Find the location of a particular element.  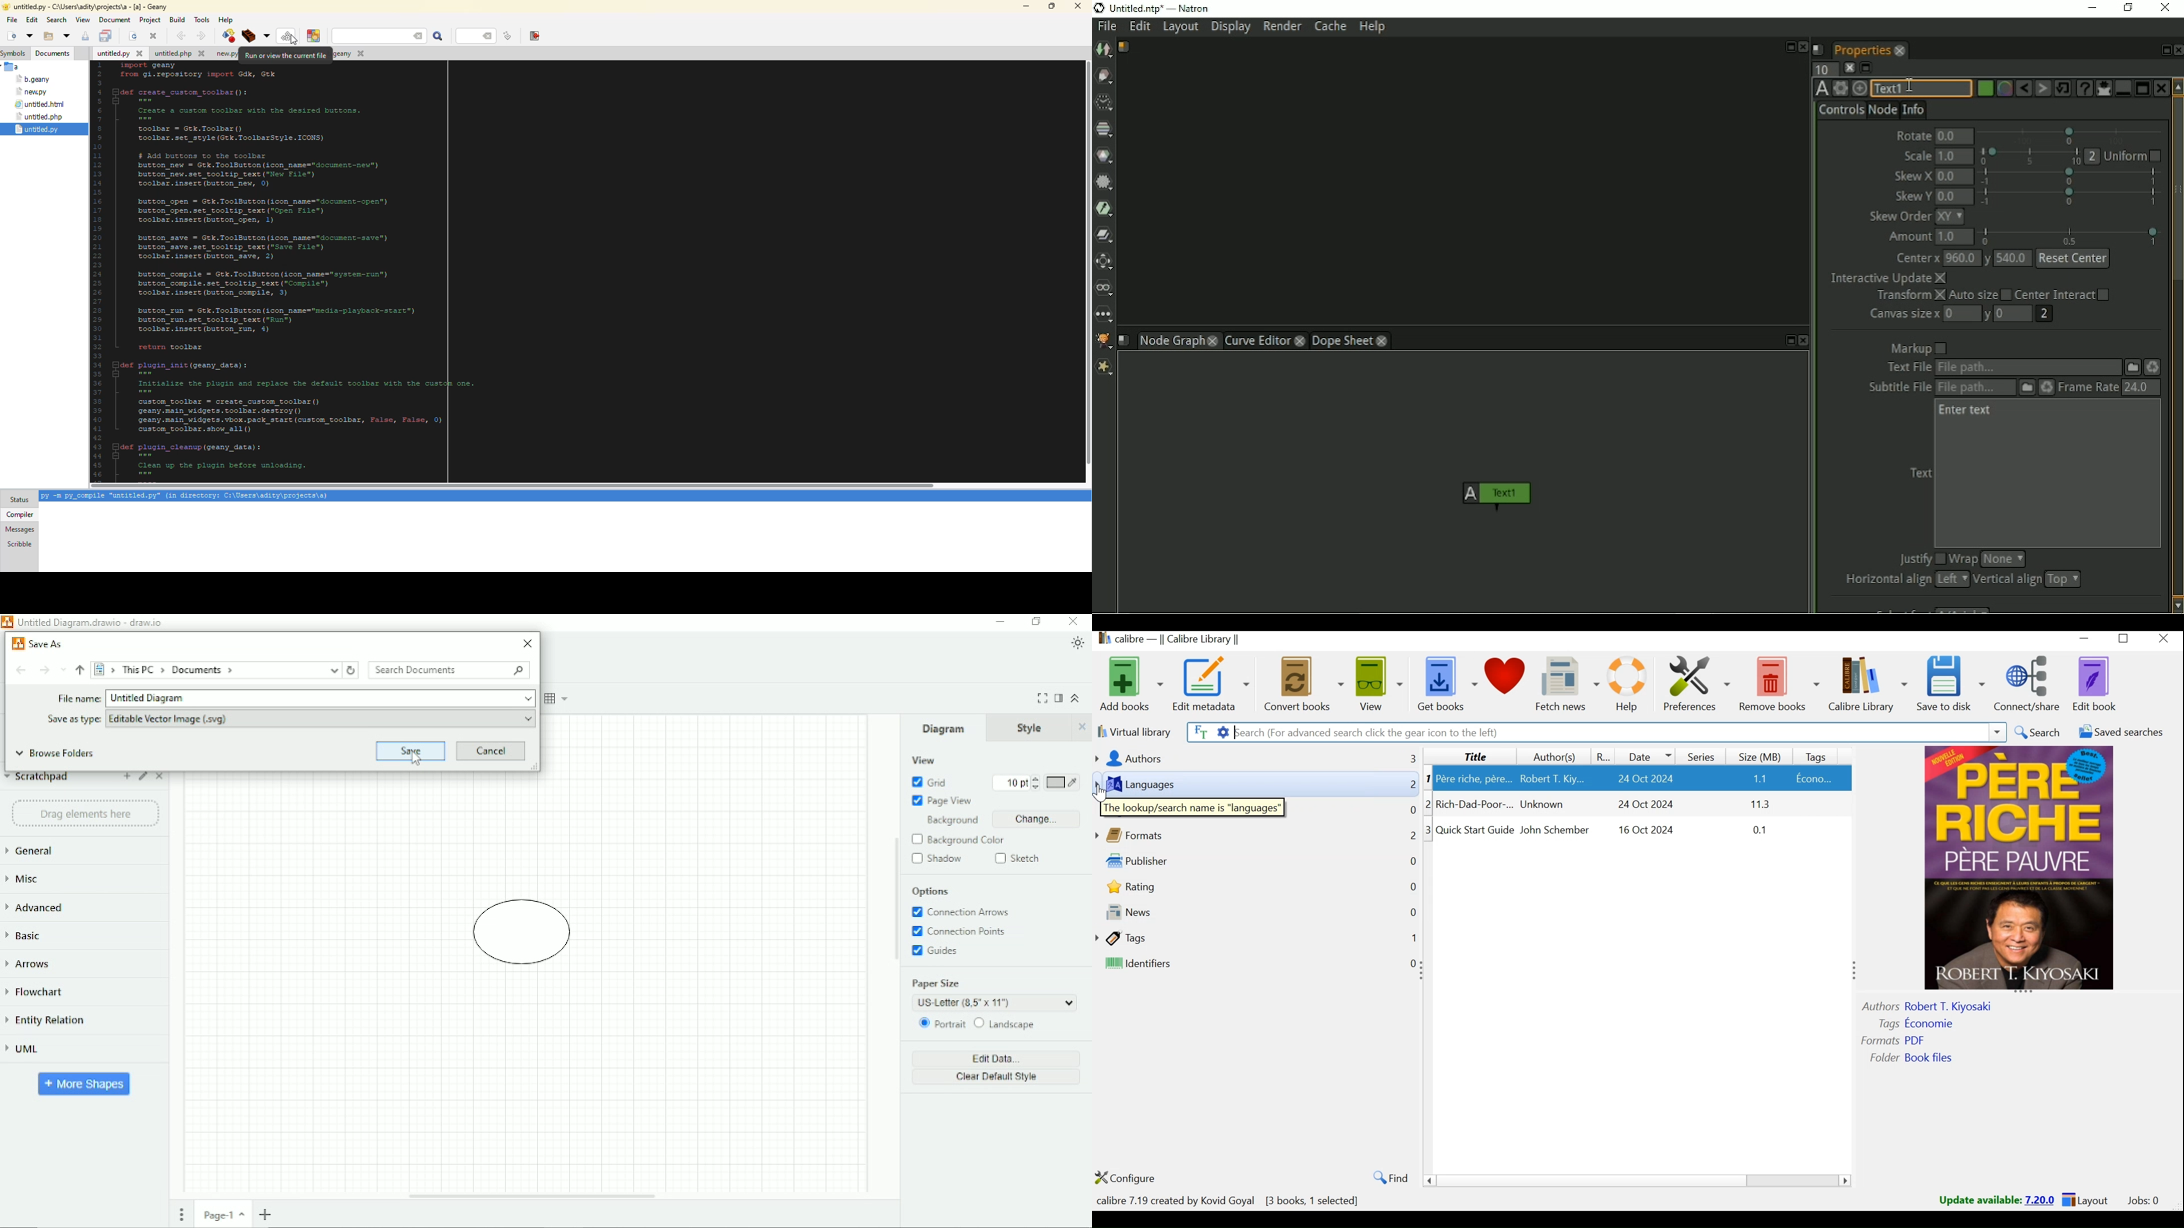

Background is located at coordinates (952, 820).